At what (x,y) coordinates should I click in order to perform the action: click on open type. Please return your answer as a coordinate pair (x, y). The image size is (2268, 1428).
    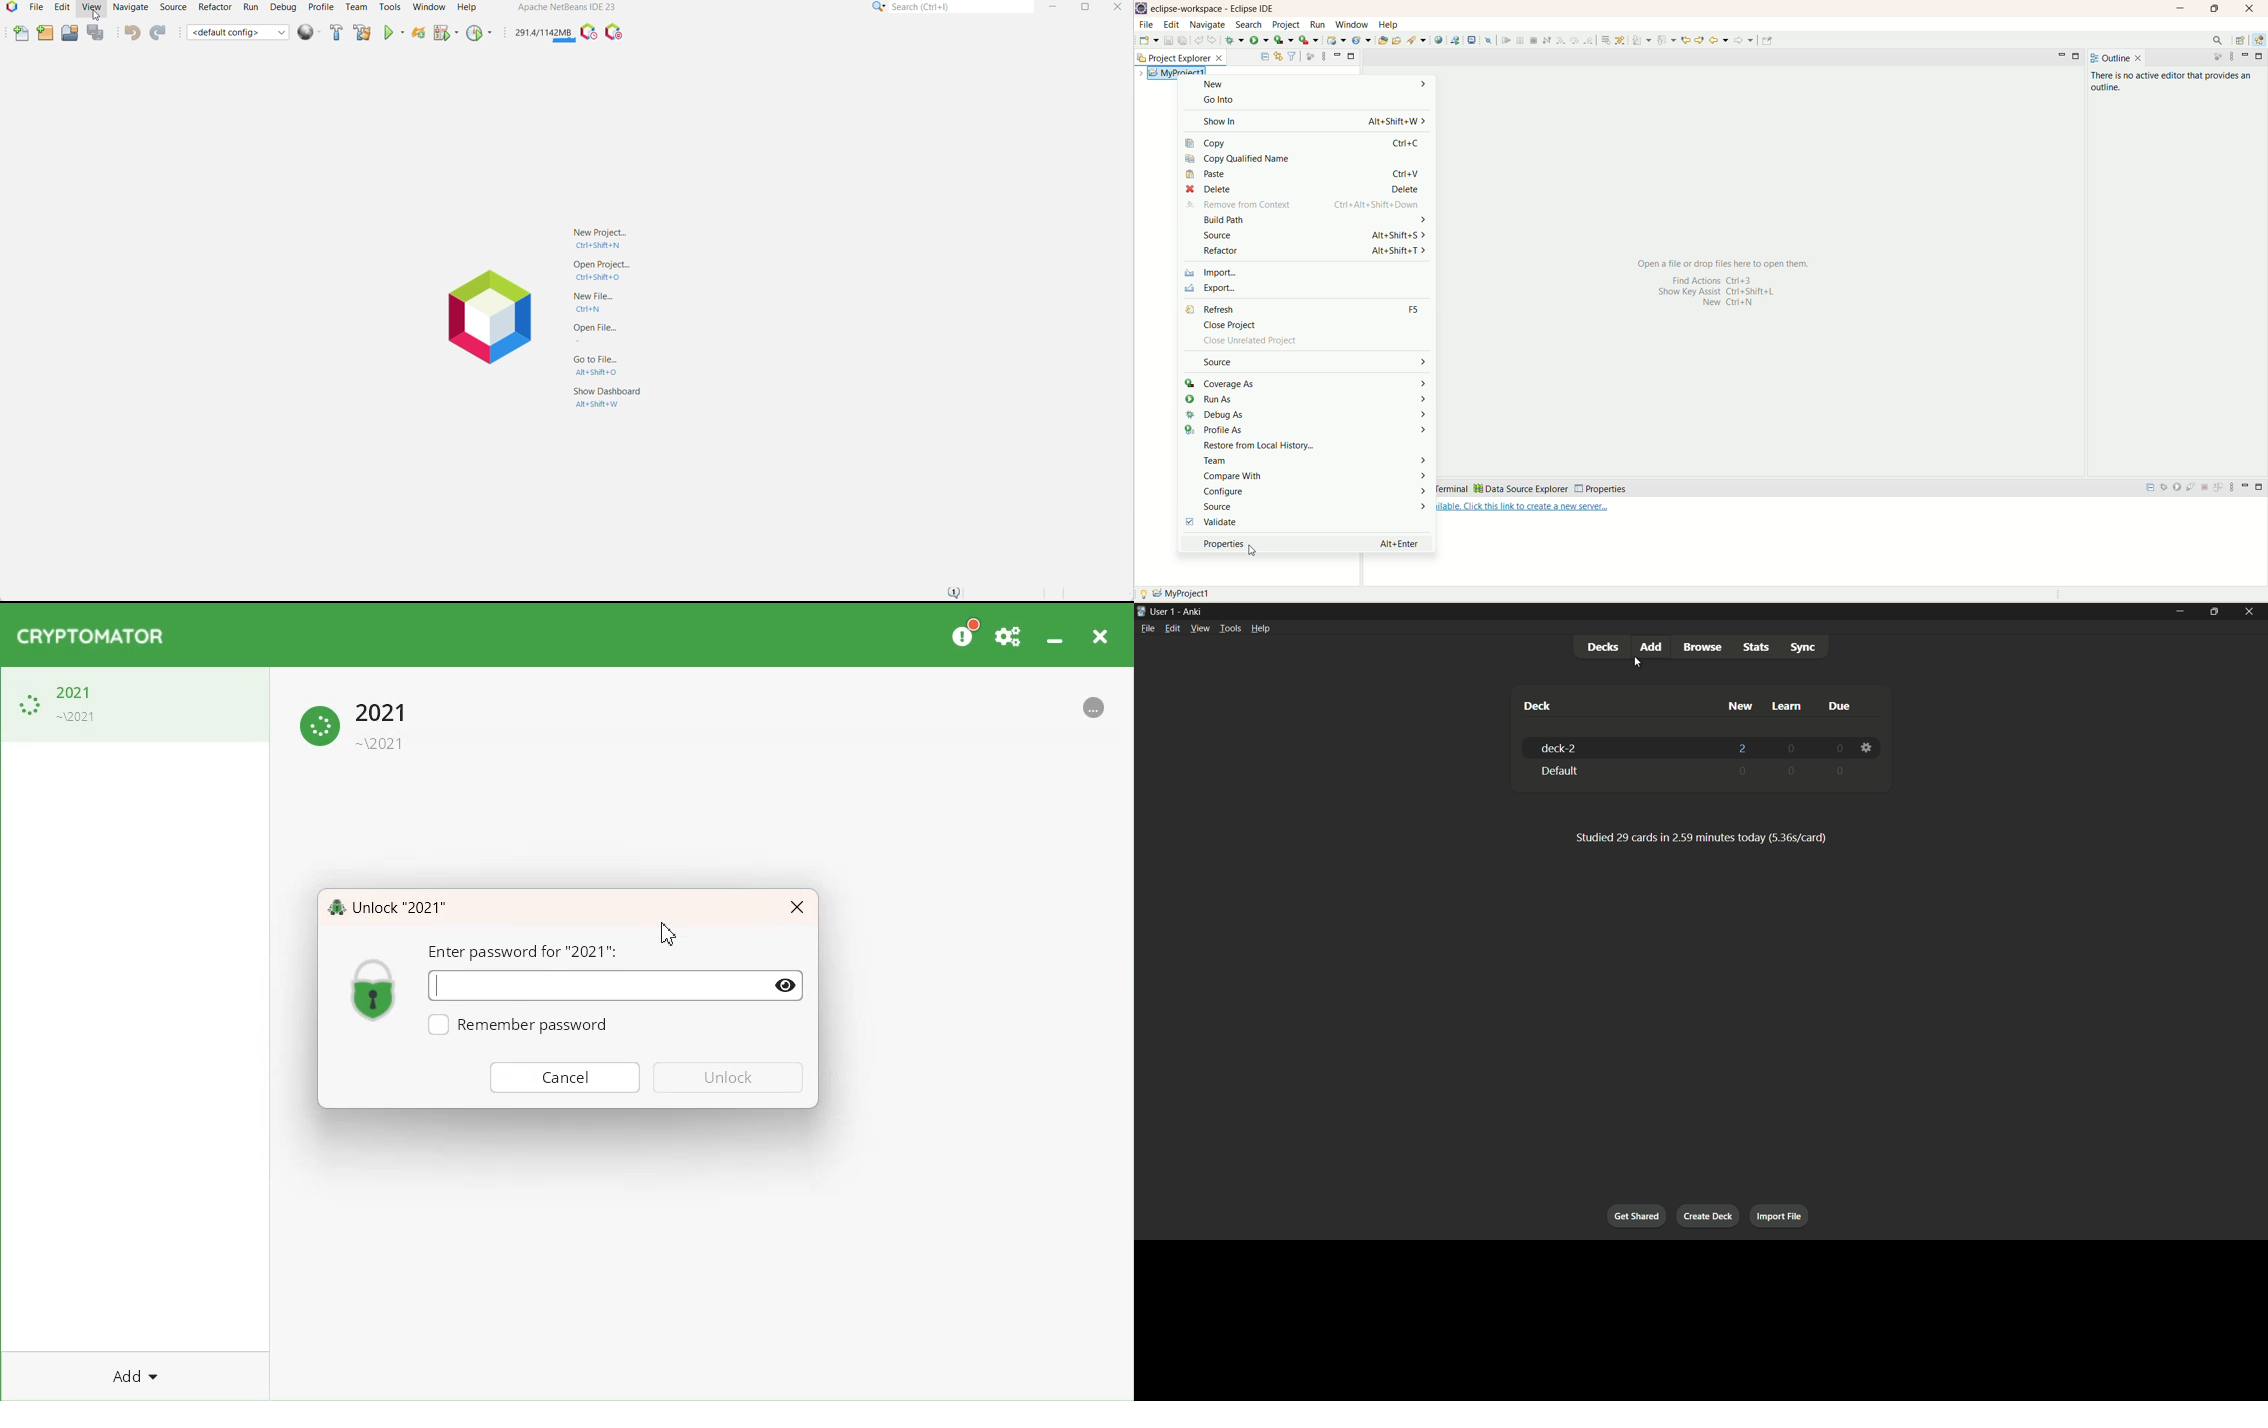
    Looking at the image, I should click on (1381, 41).